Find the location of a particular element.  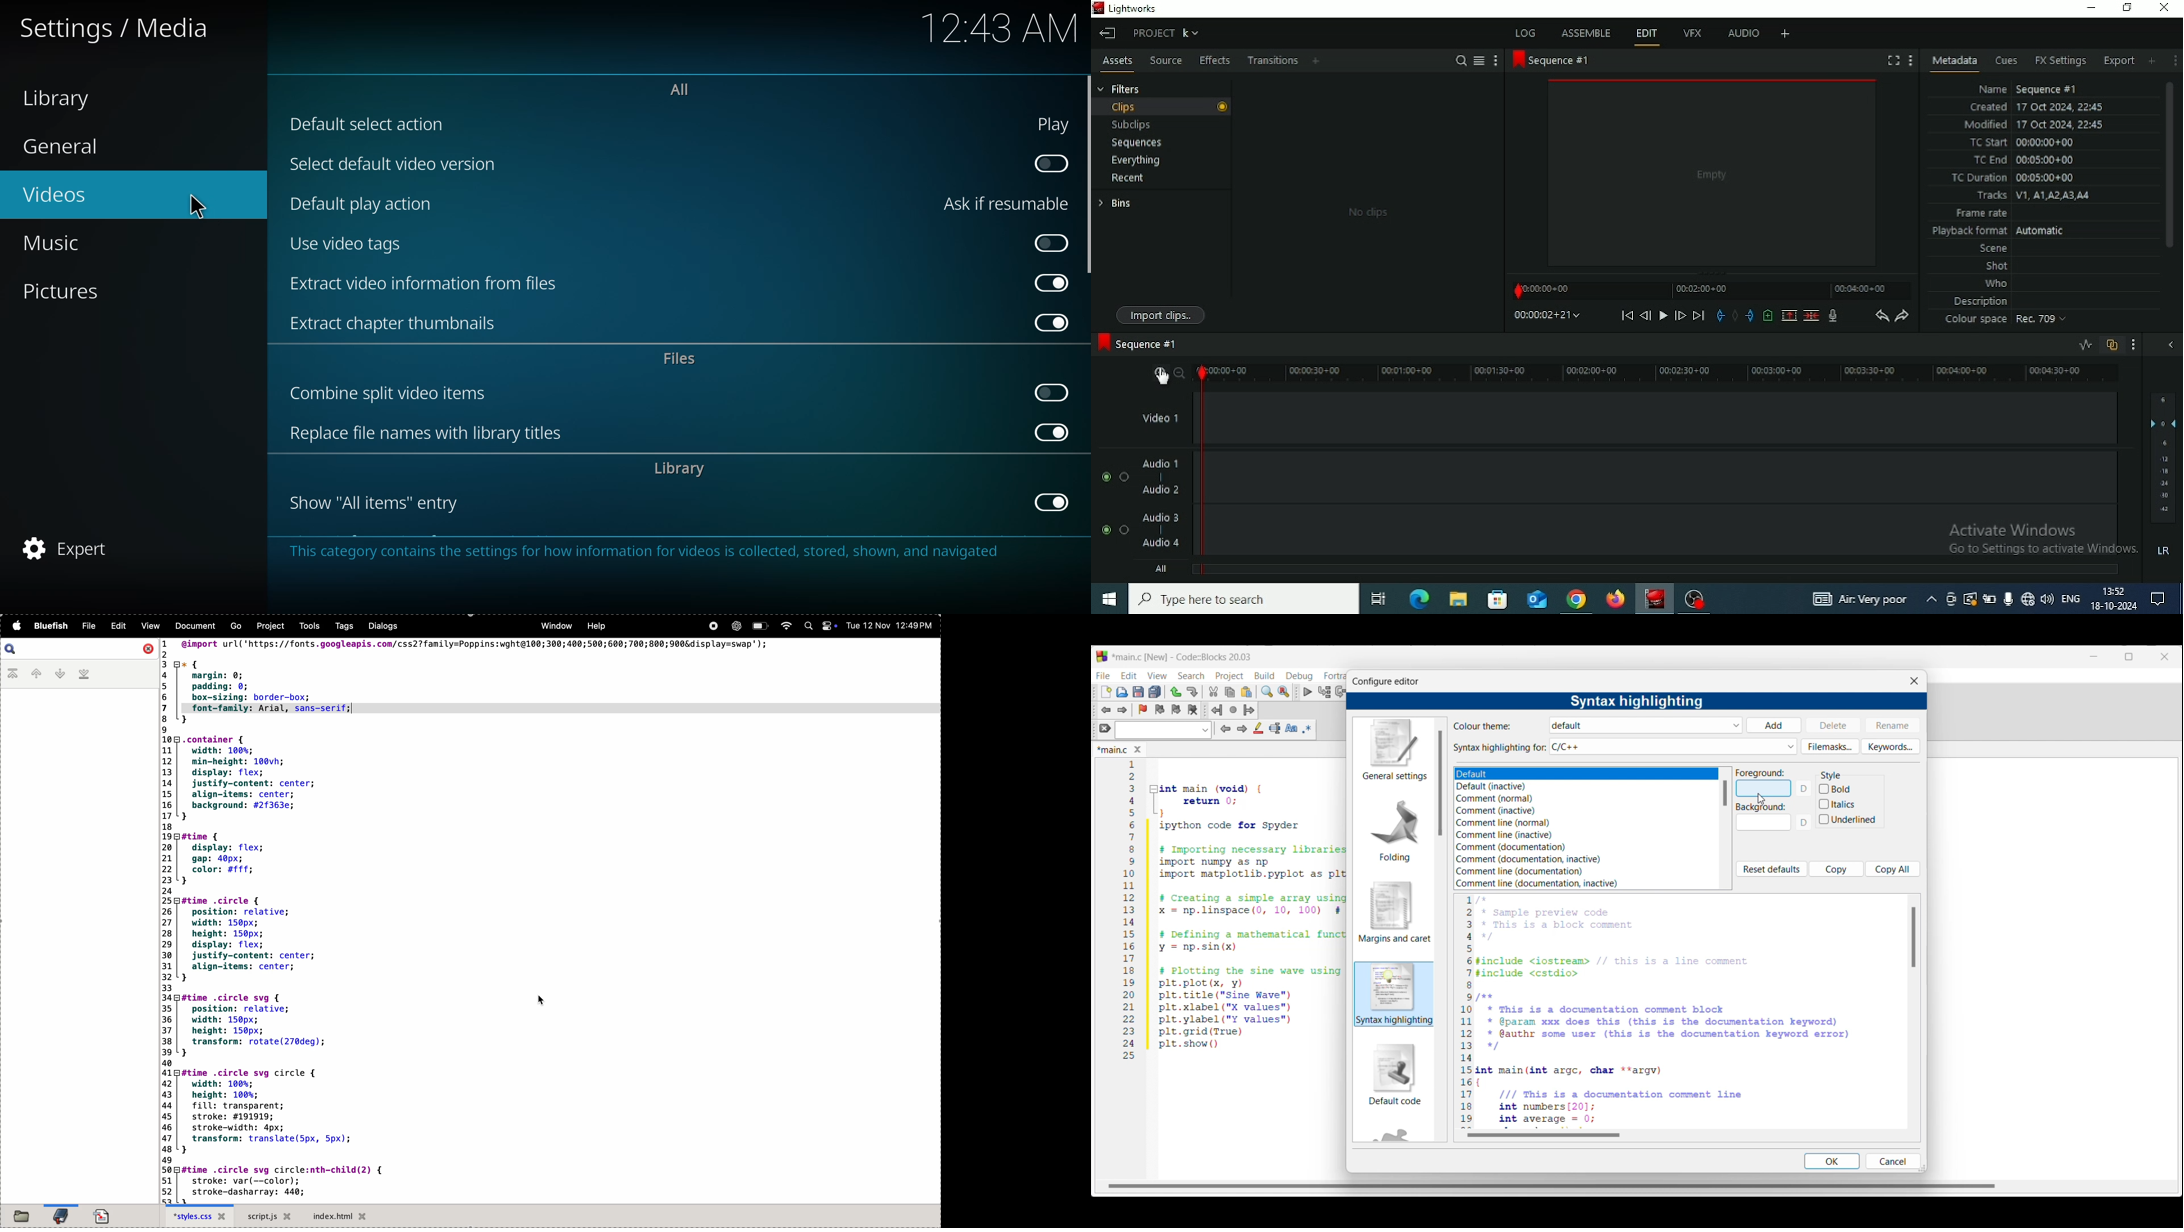

Audio 2 is located at coordinates (1160, 490).